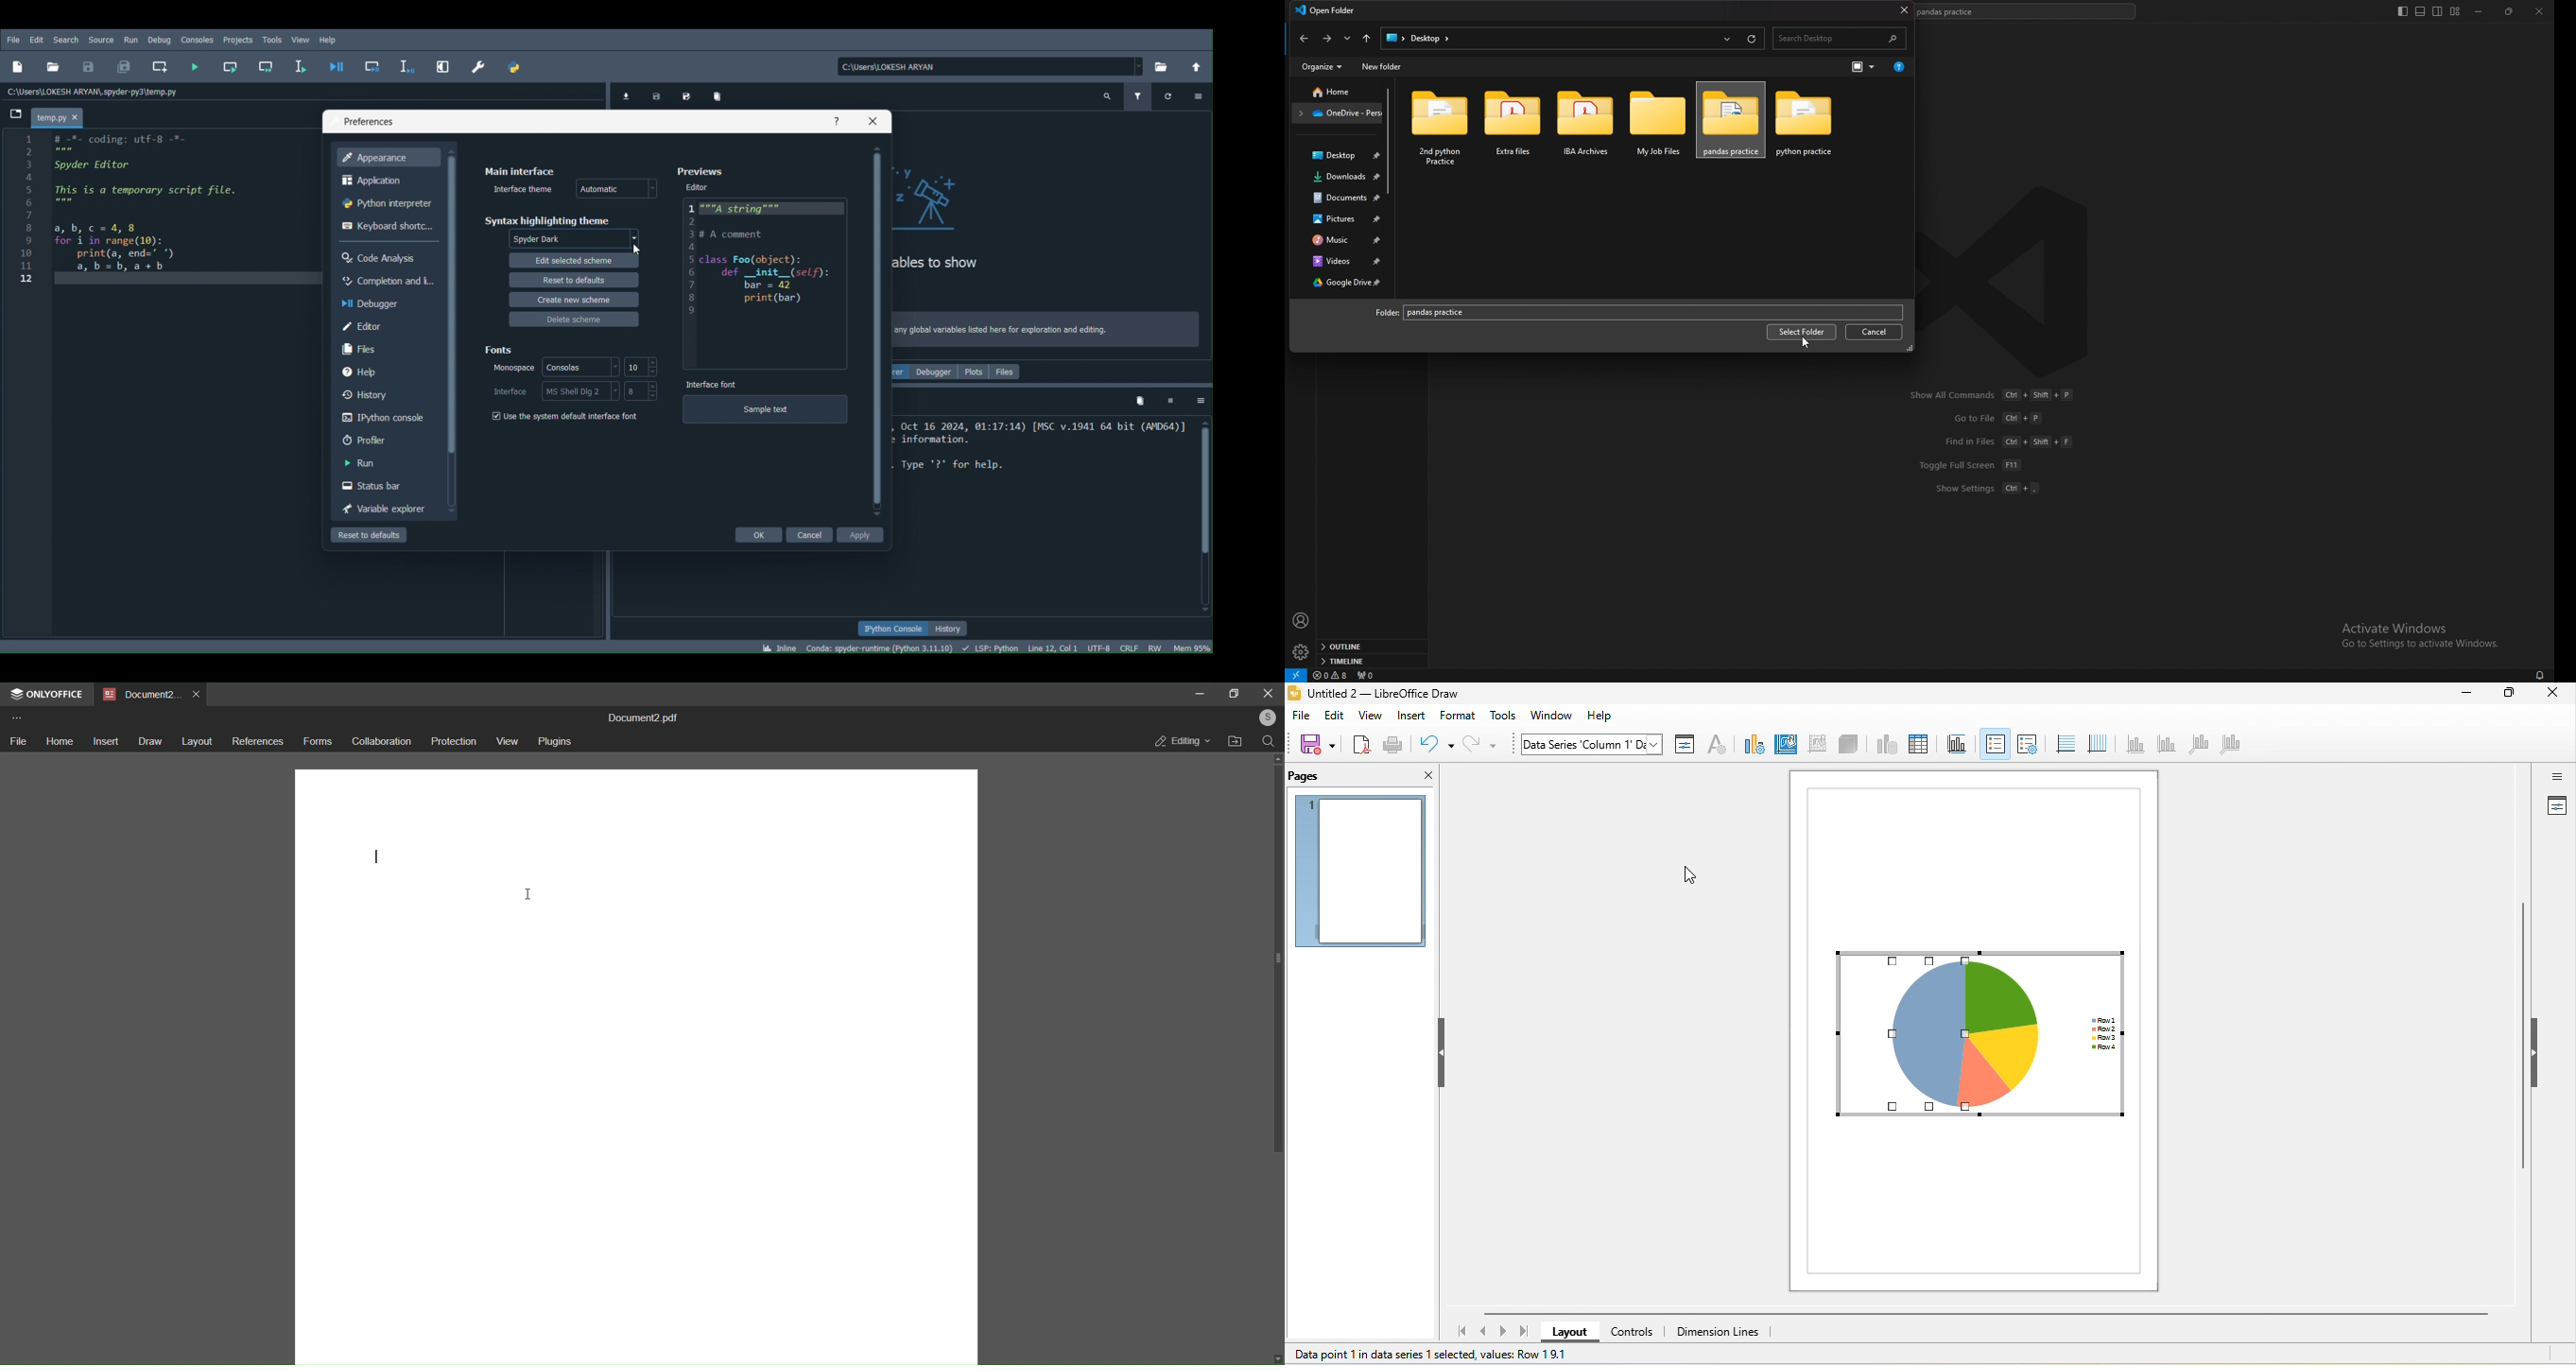 Image resolution: width=2576 pixels, height=1372 pixels. Describe the element at coordinates (1685, 744) in the screenshot. I see `format selection` at that location.